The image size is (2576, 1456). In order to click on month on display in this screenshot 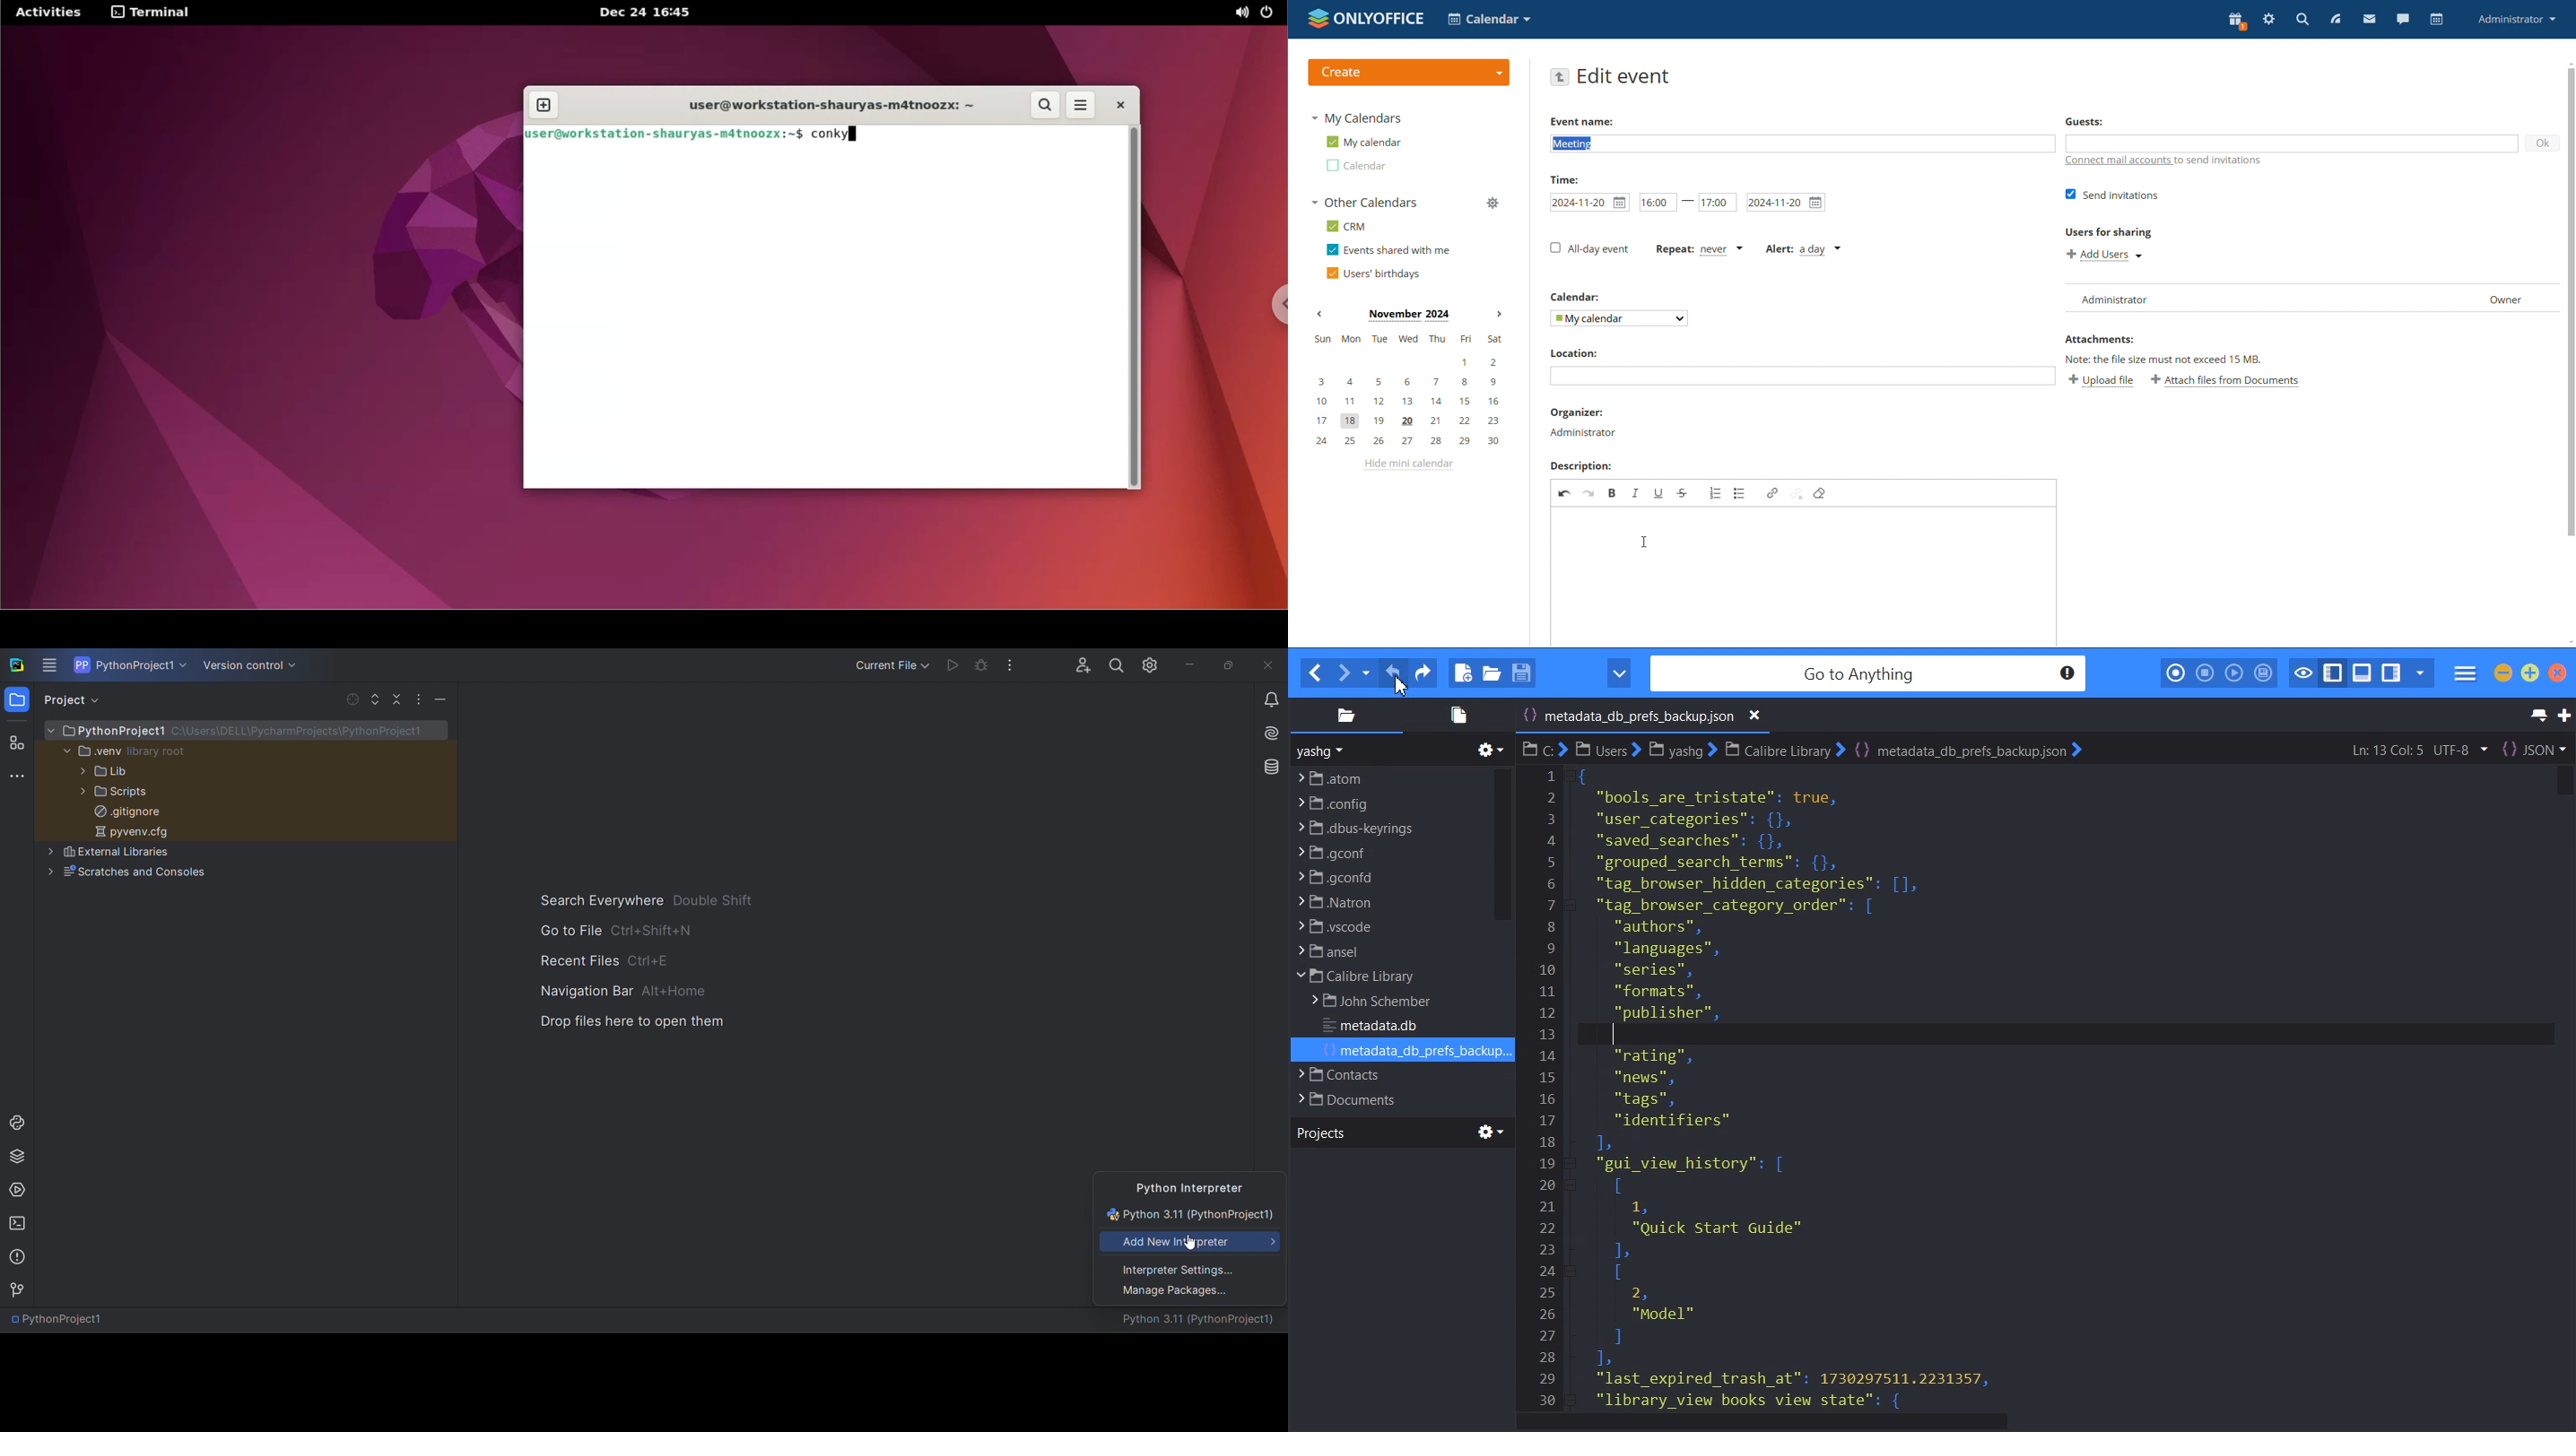, I will do `click(1409, 316)`.